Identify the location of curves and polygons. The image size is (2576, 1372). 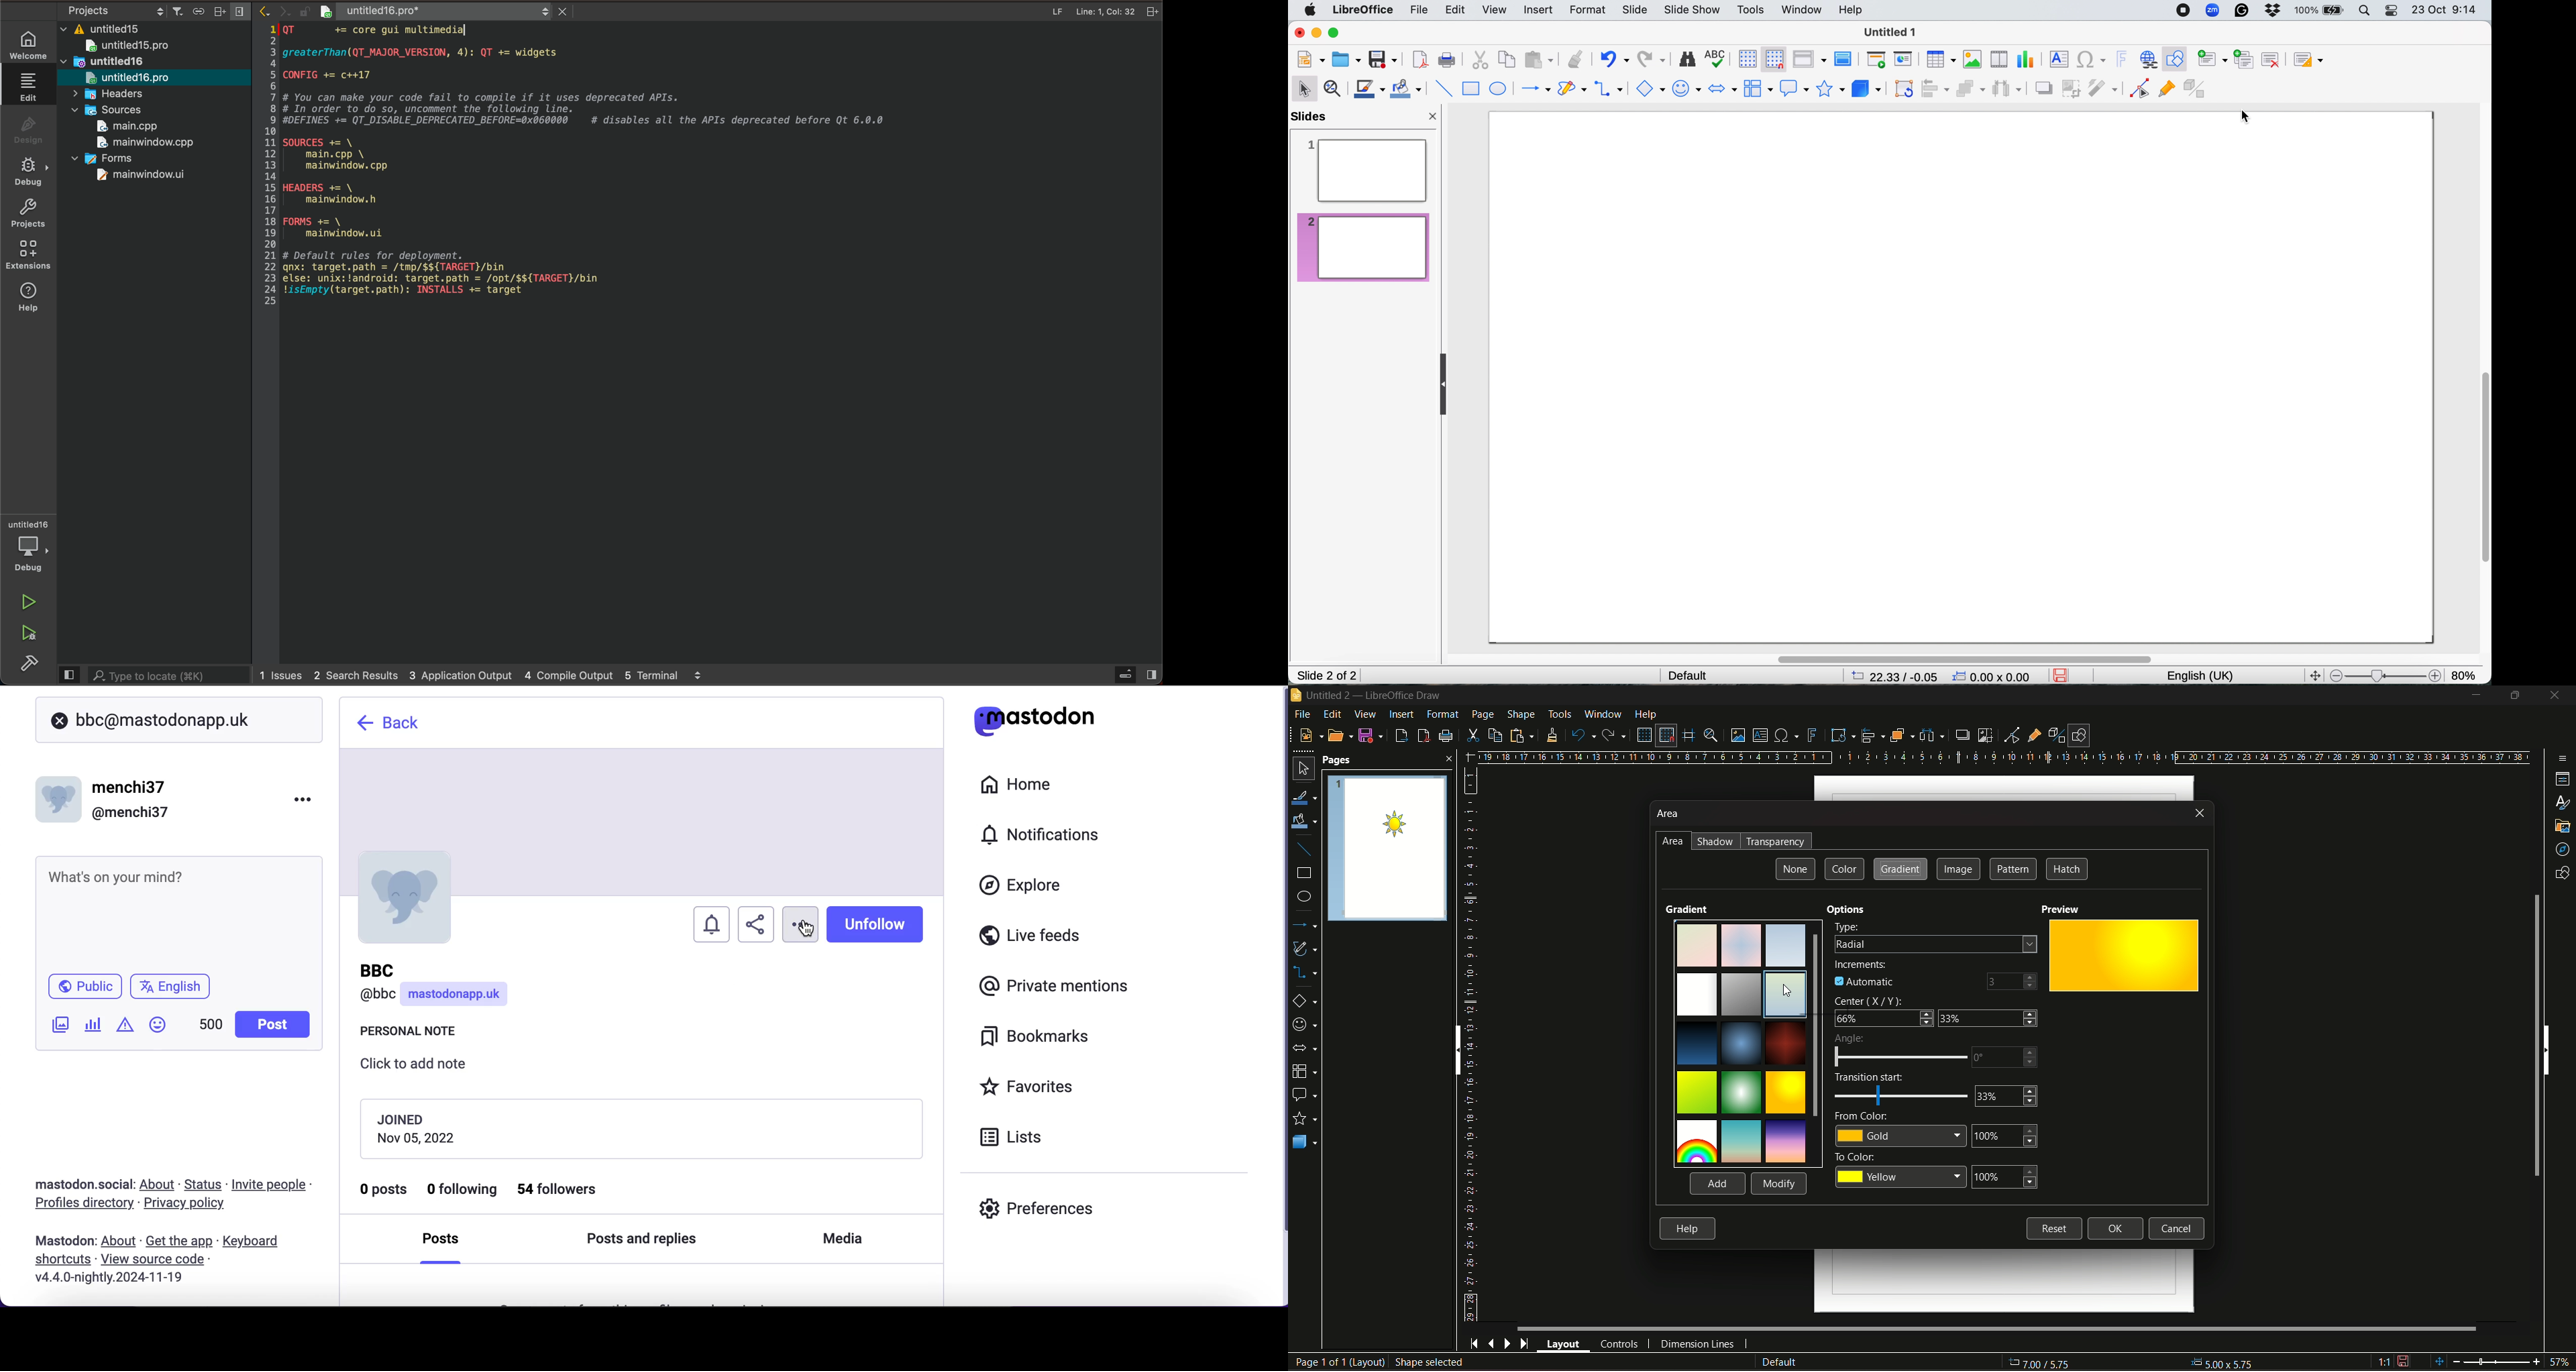
(1572, 89).